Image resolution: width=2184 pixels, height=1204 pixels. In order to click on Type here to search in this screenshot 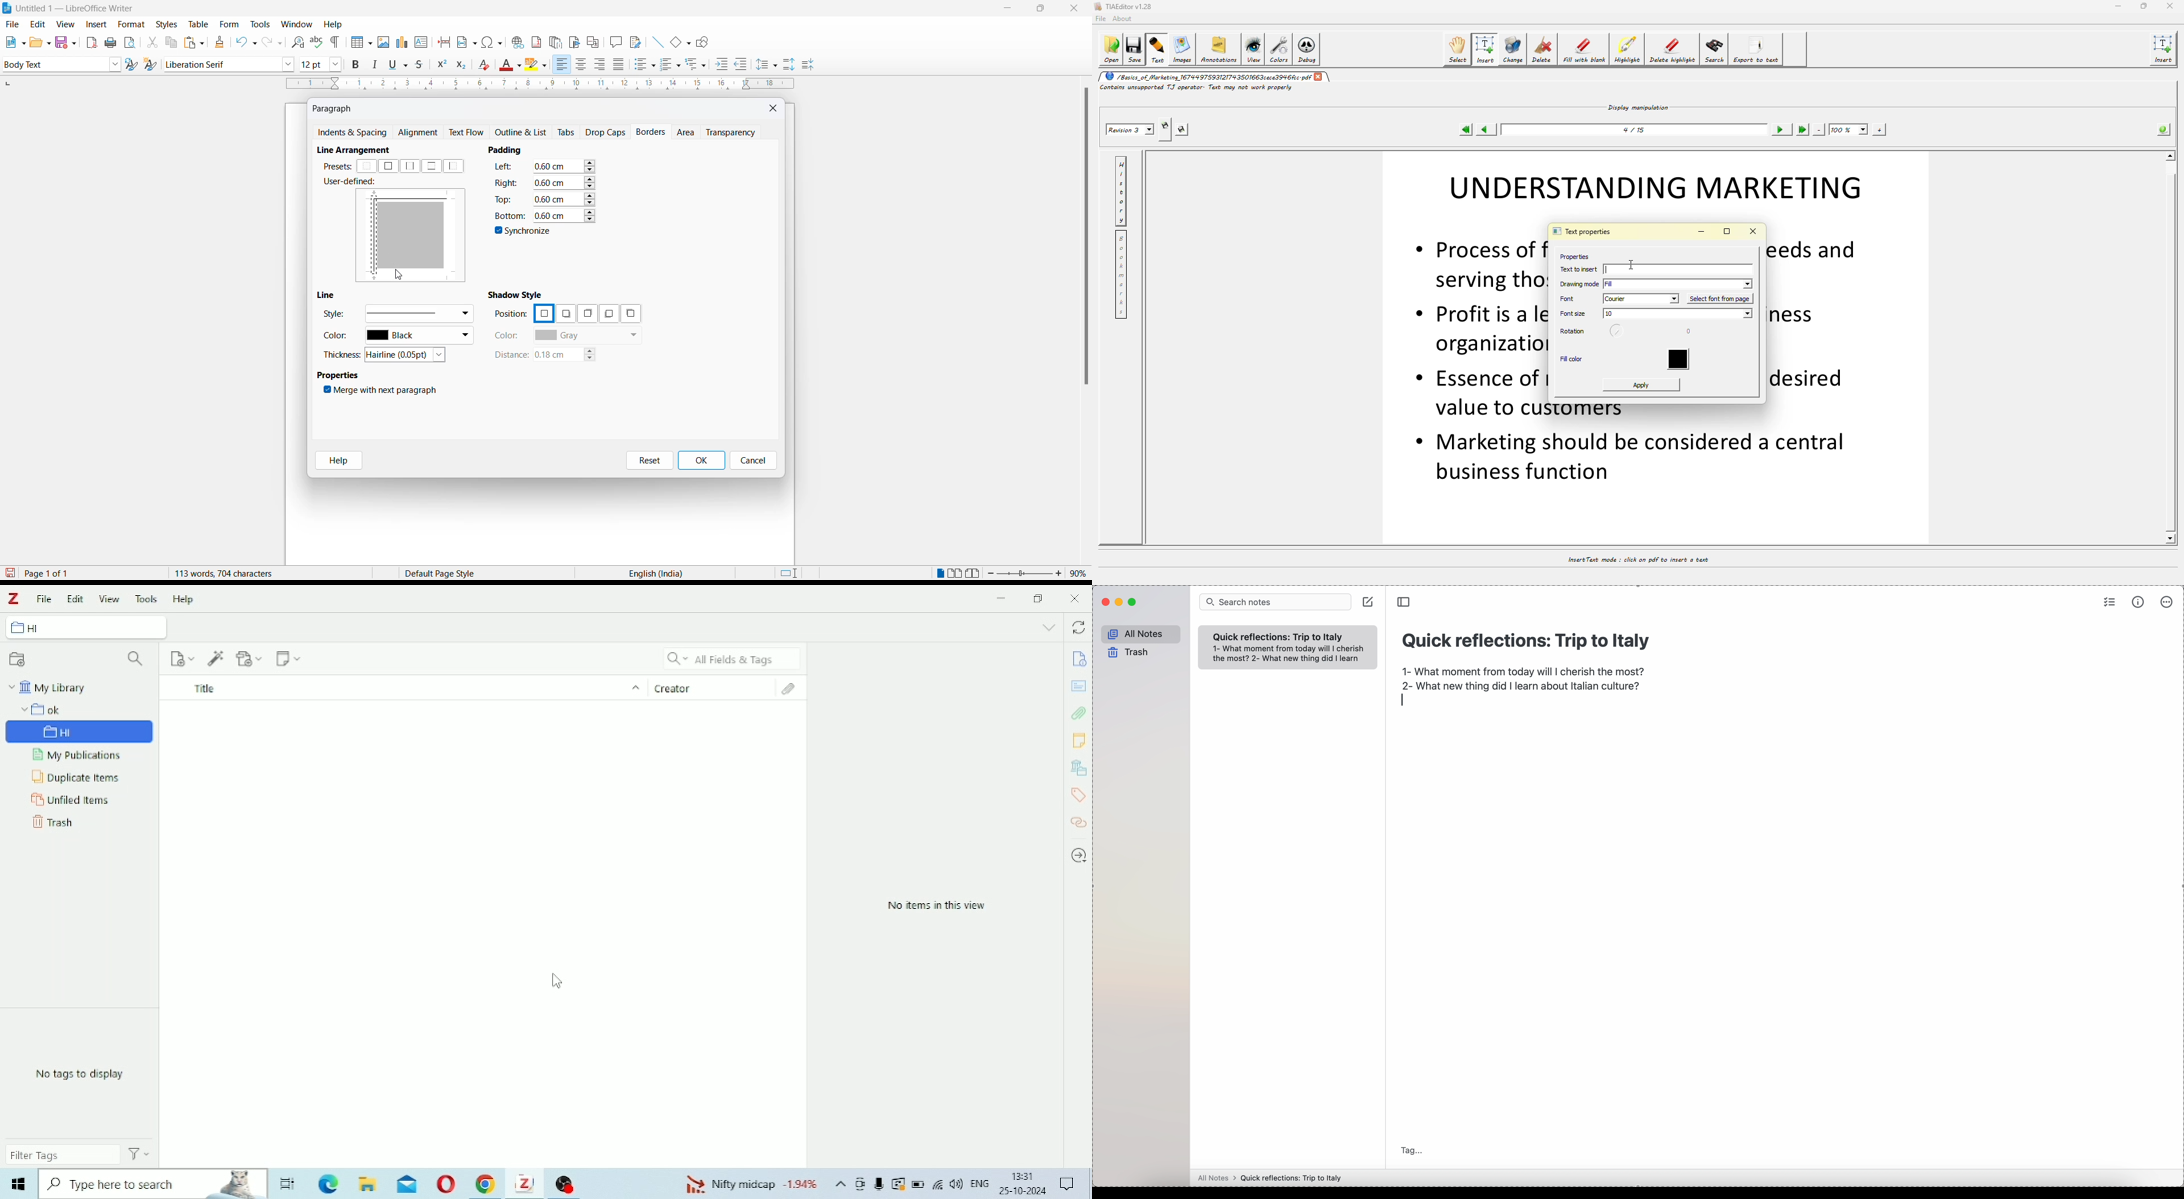, I will do `click(154, 1184)`.